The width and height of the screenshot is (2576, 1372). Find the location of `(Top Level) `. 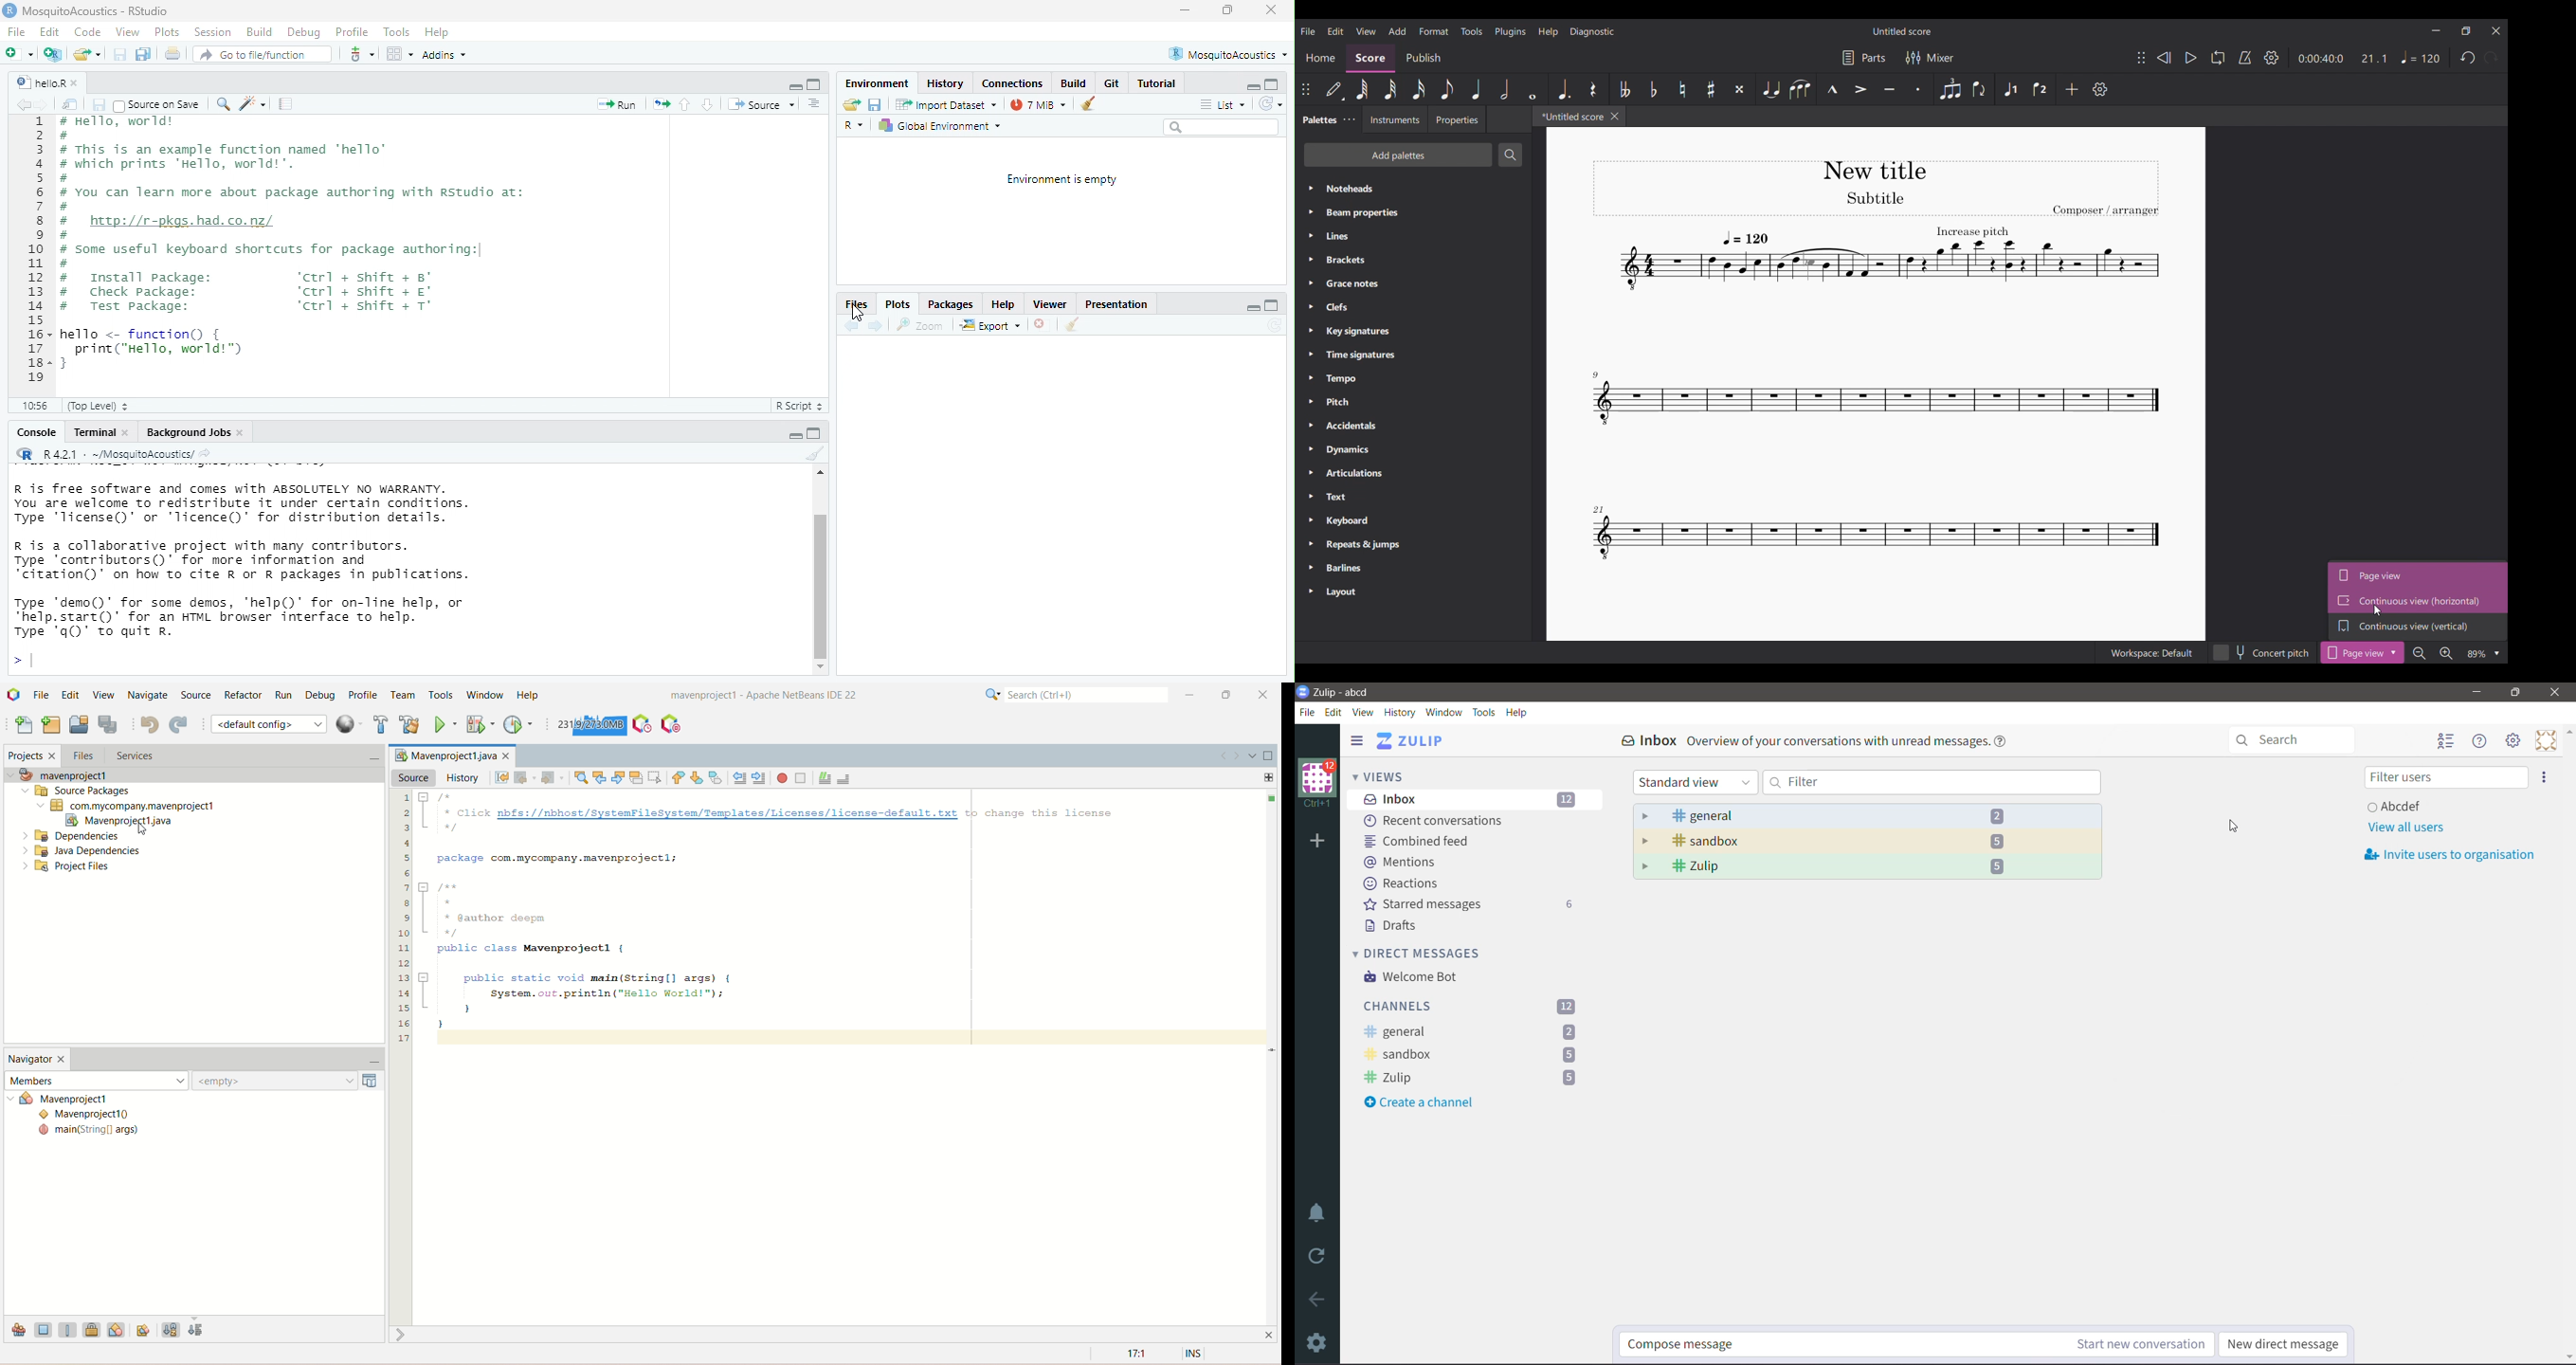

(Top Level)  is located at coordinates (105, 407).